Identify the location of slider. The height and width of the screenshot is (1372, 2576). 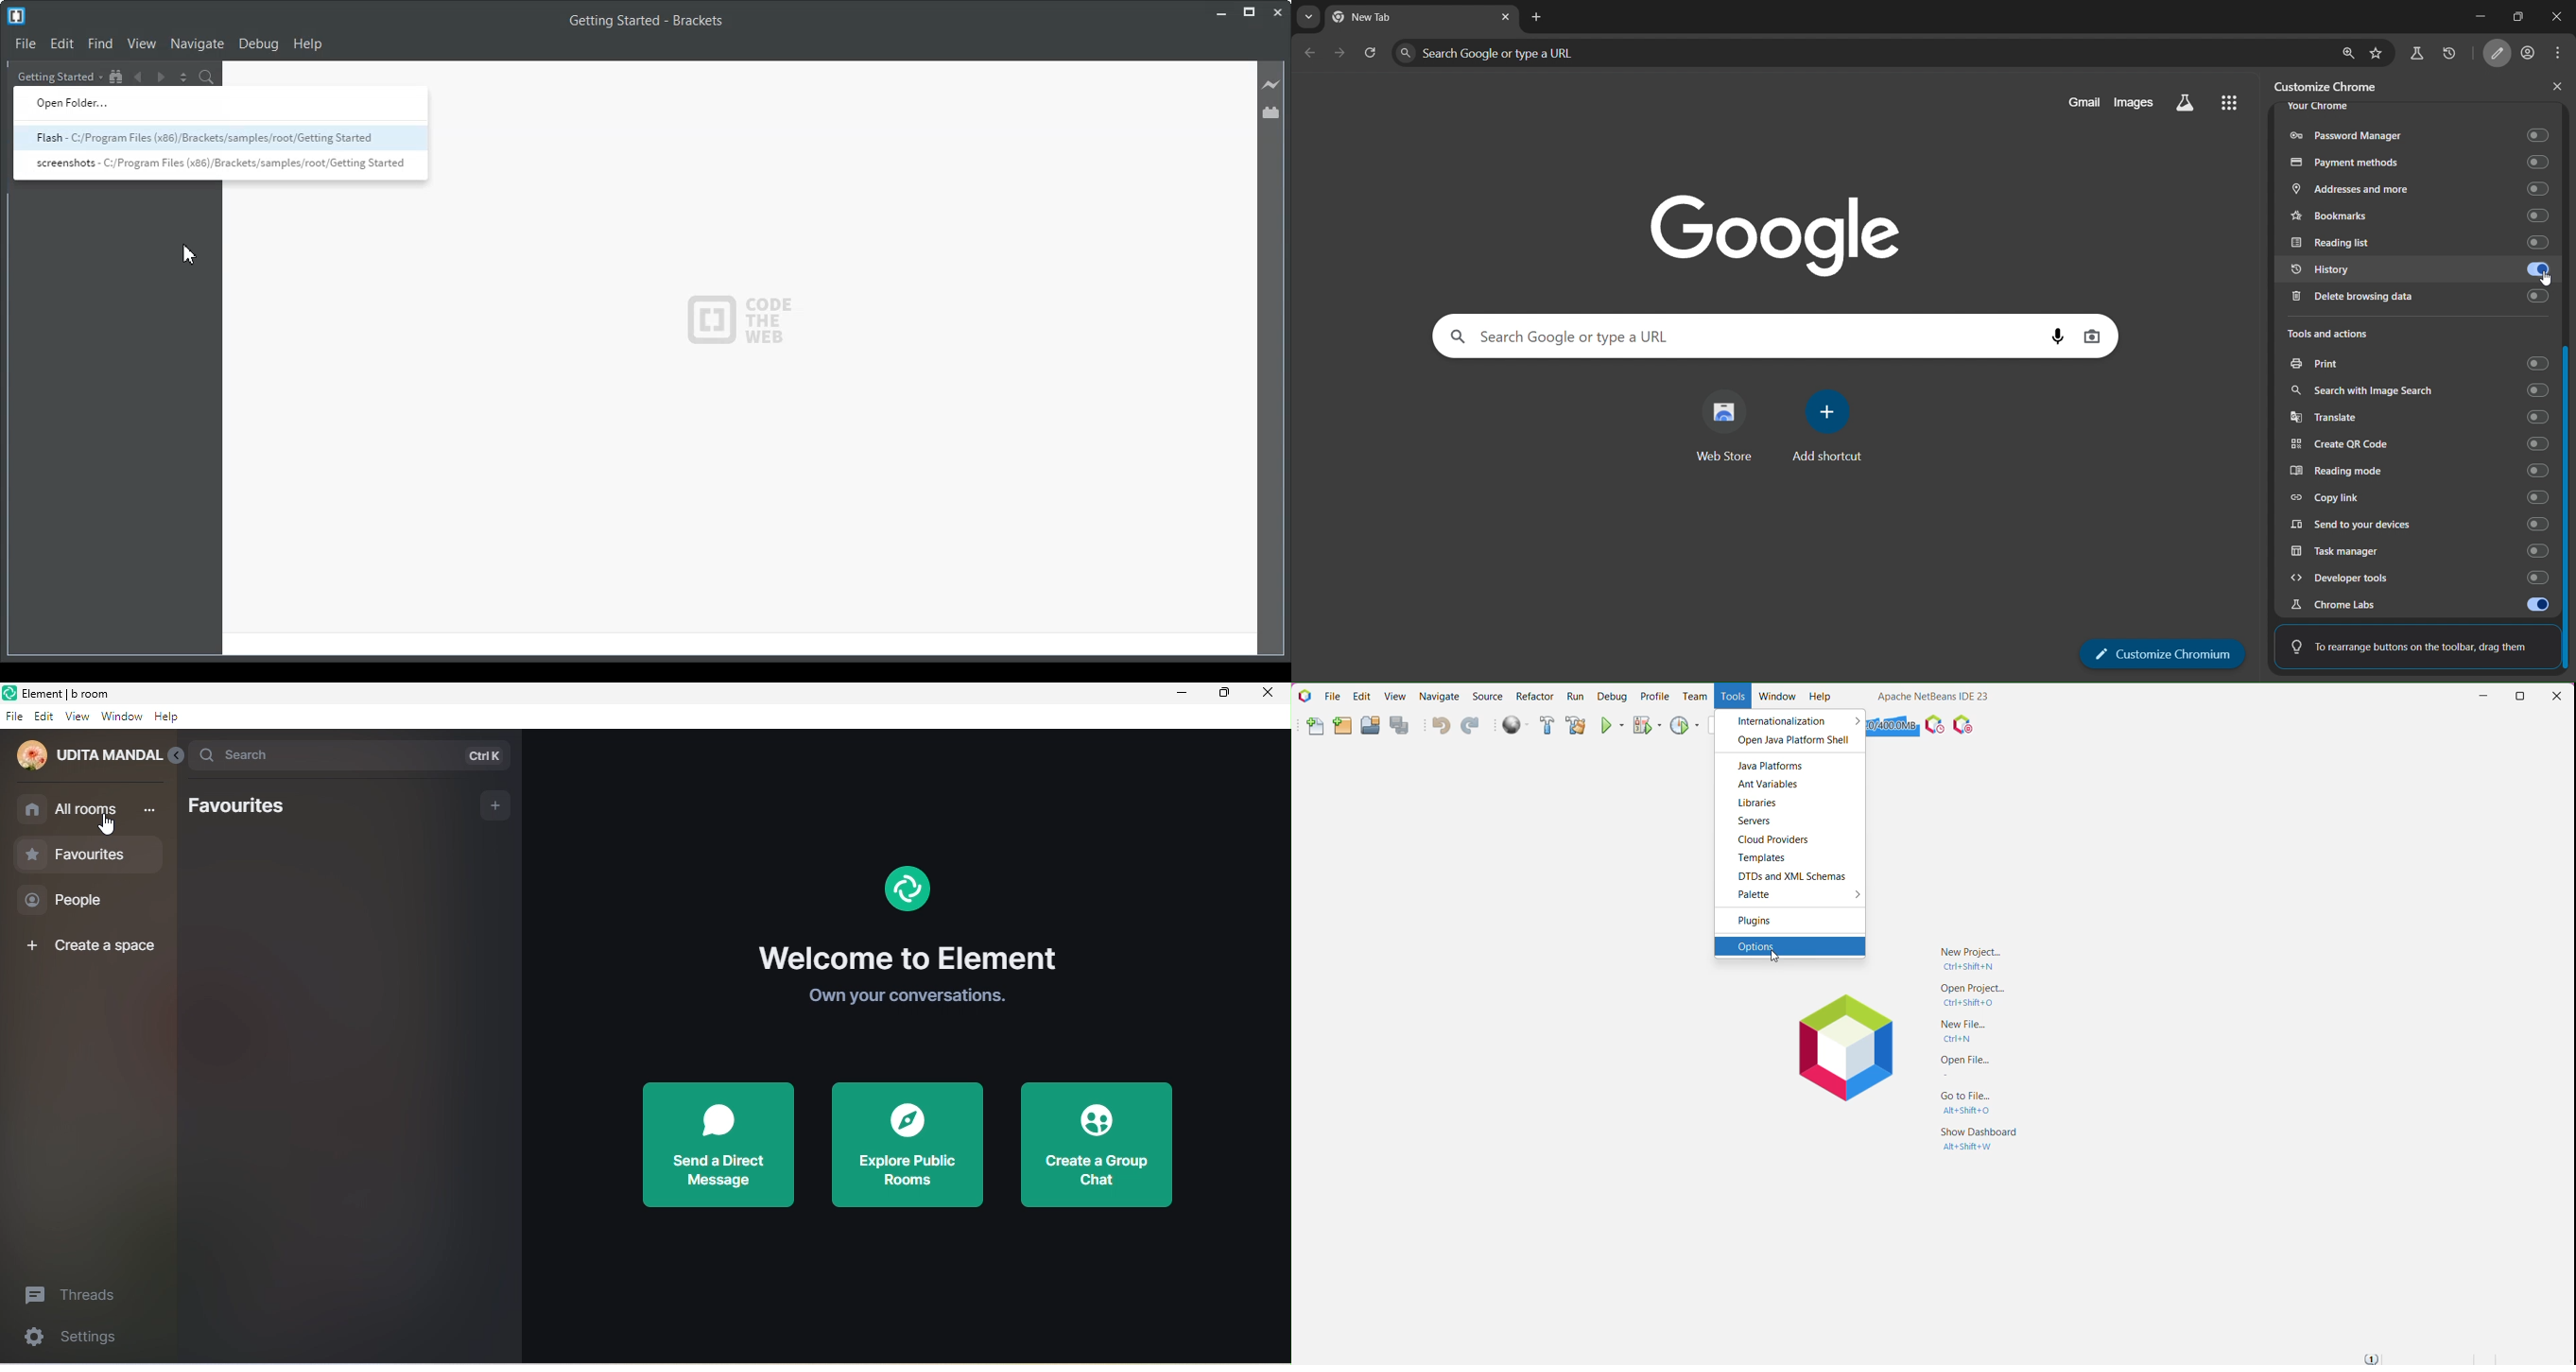
(2568, 390).